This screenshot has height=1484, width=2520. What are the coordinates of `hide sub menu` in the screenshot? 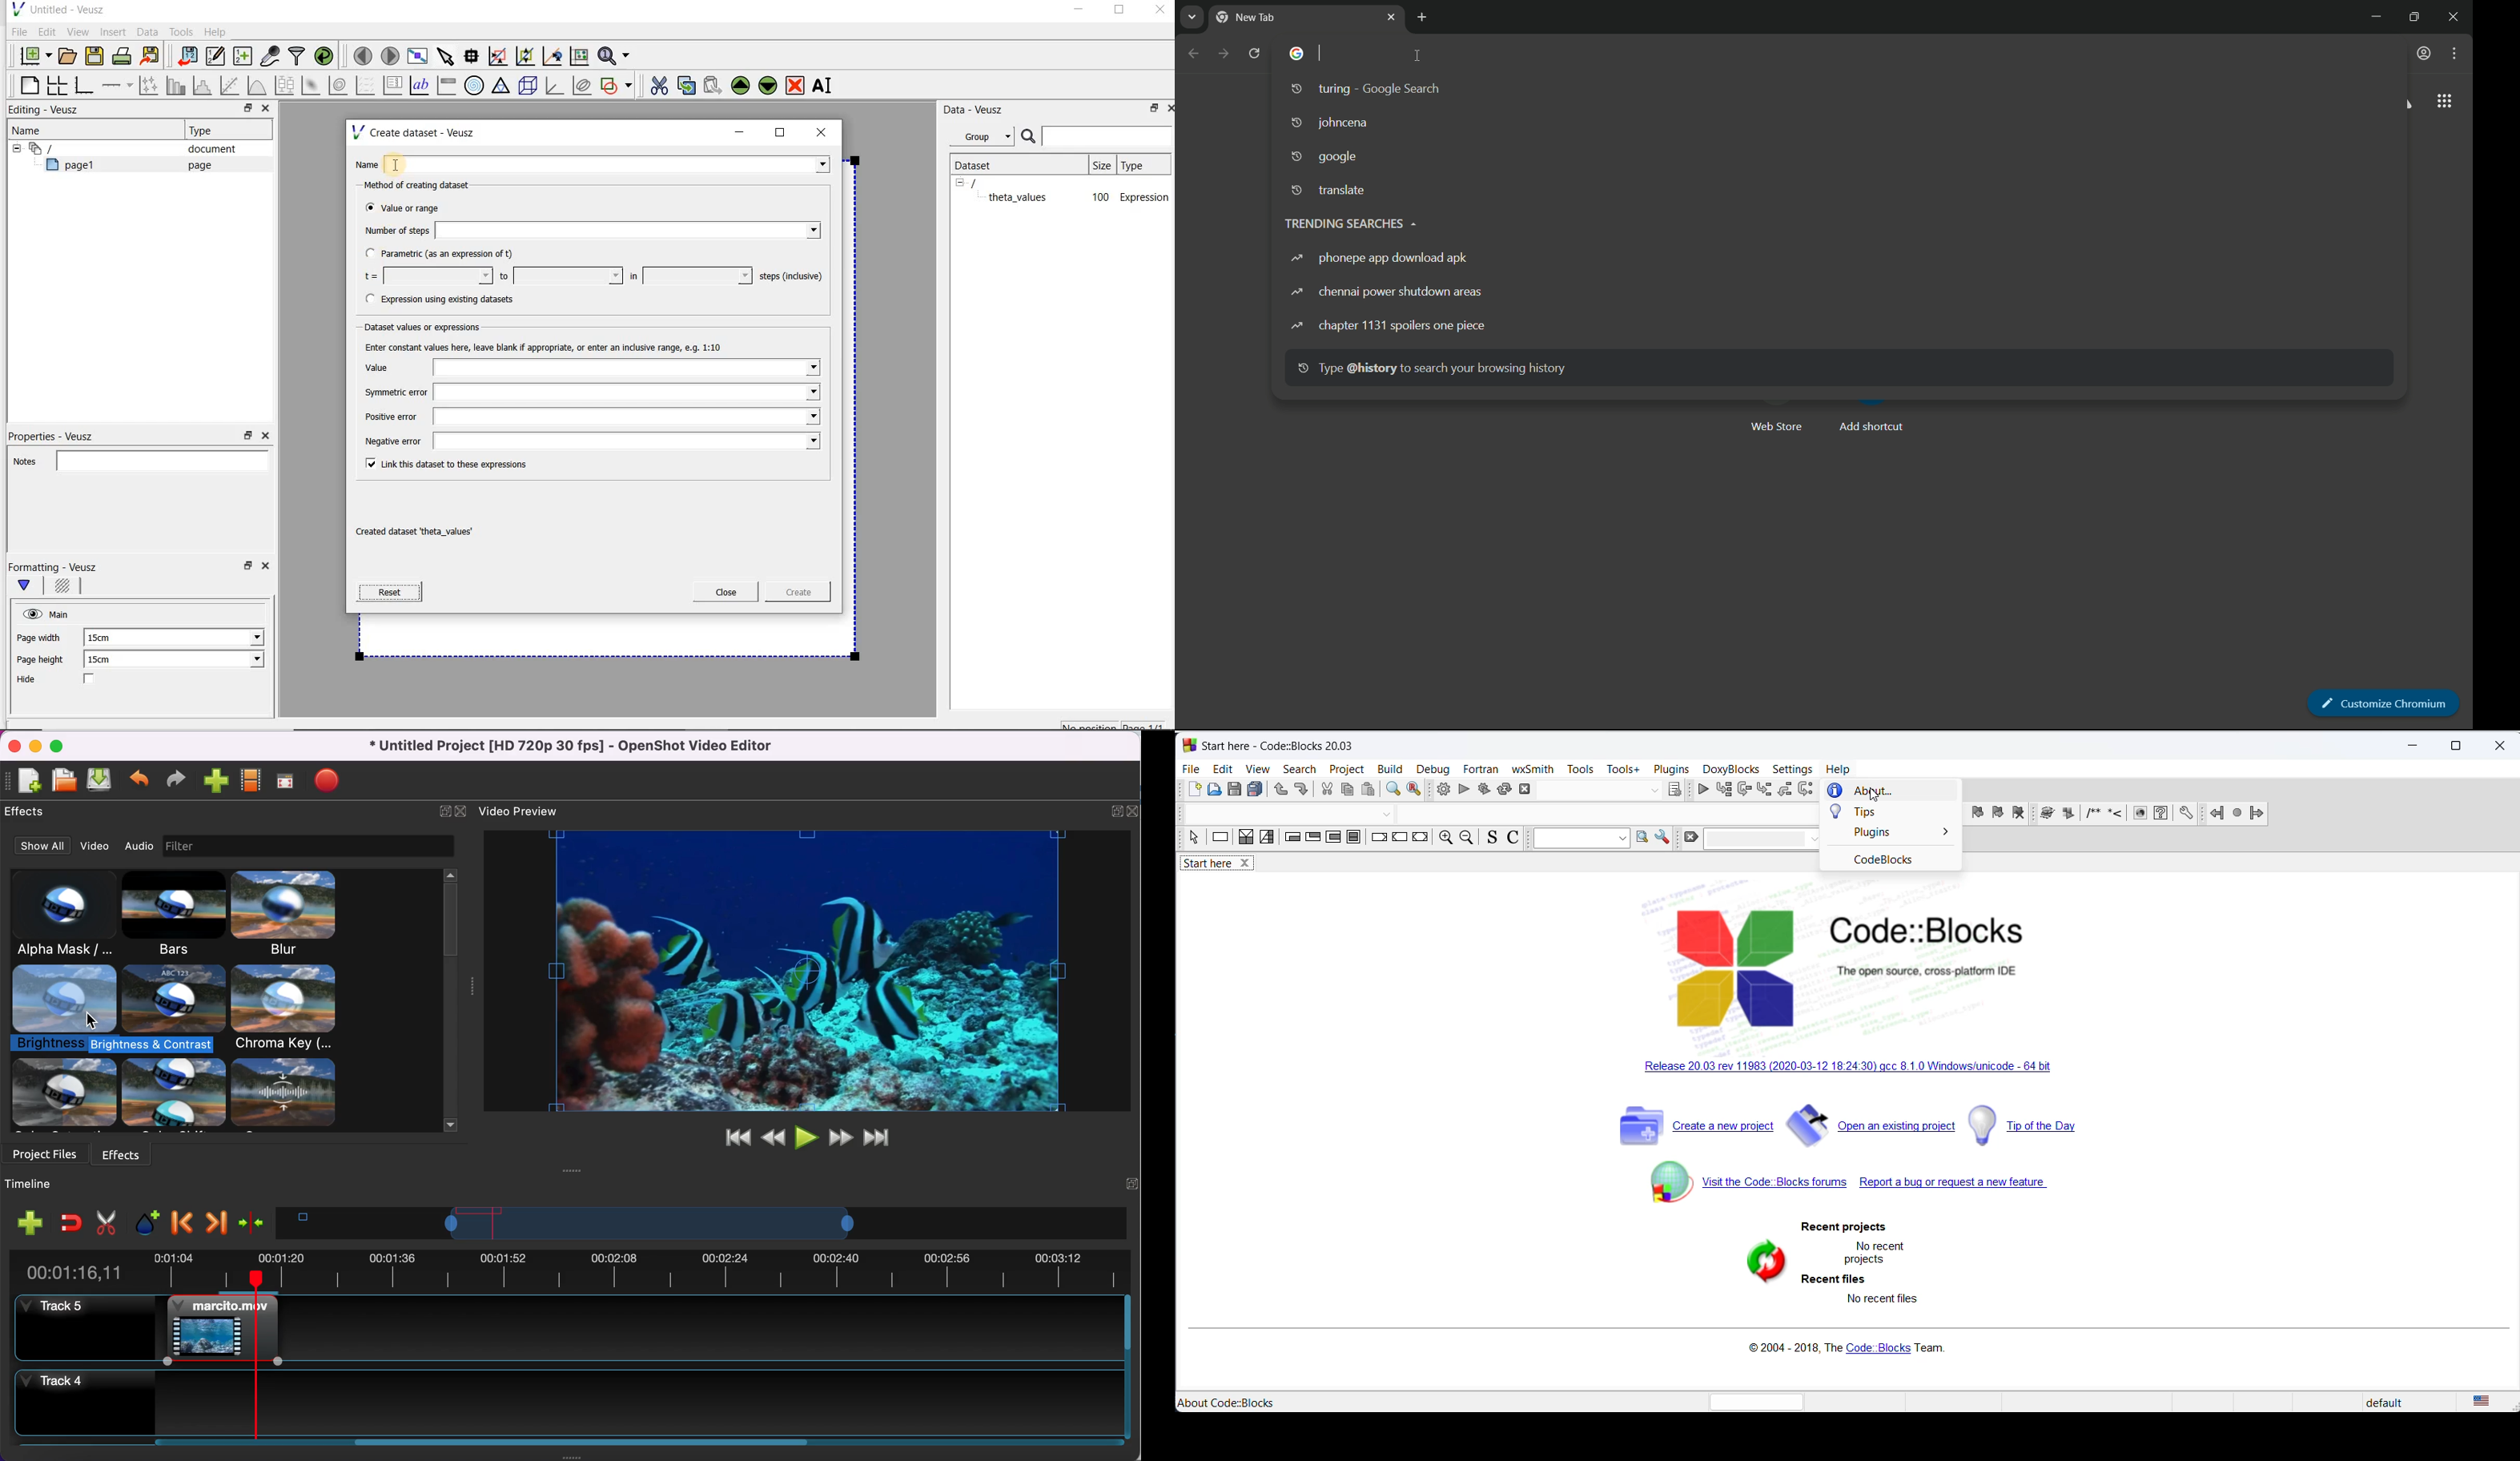 It's located at (960, 182).